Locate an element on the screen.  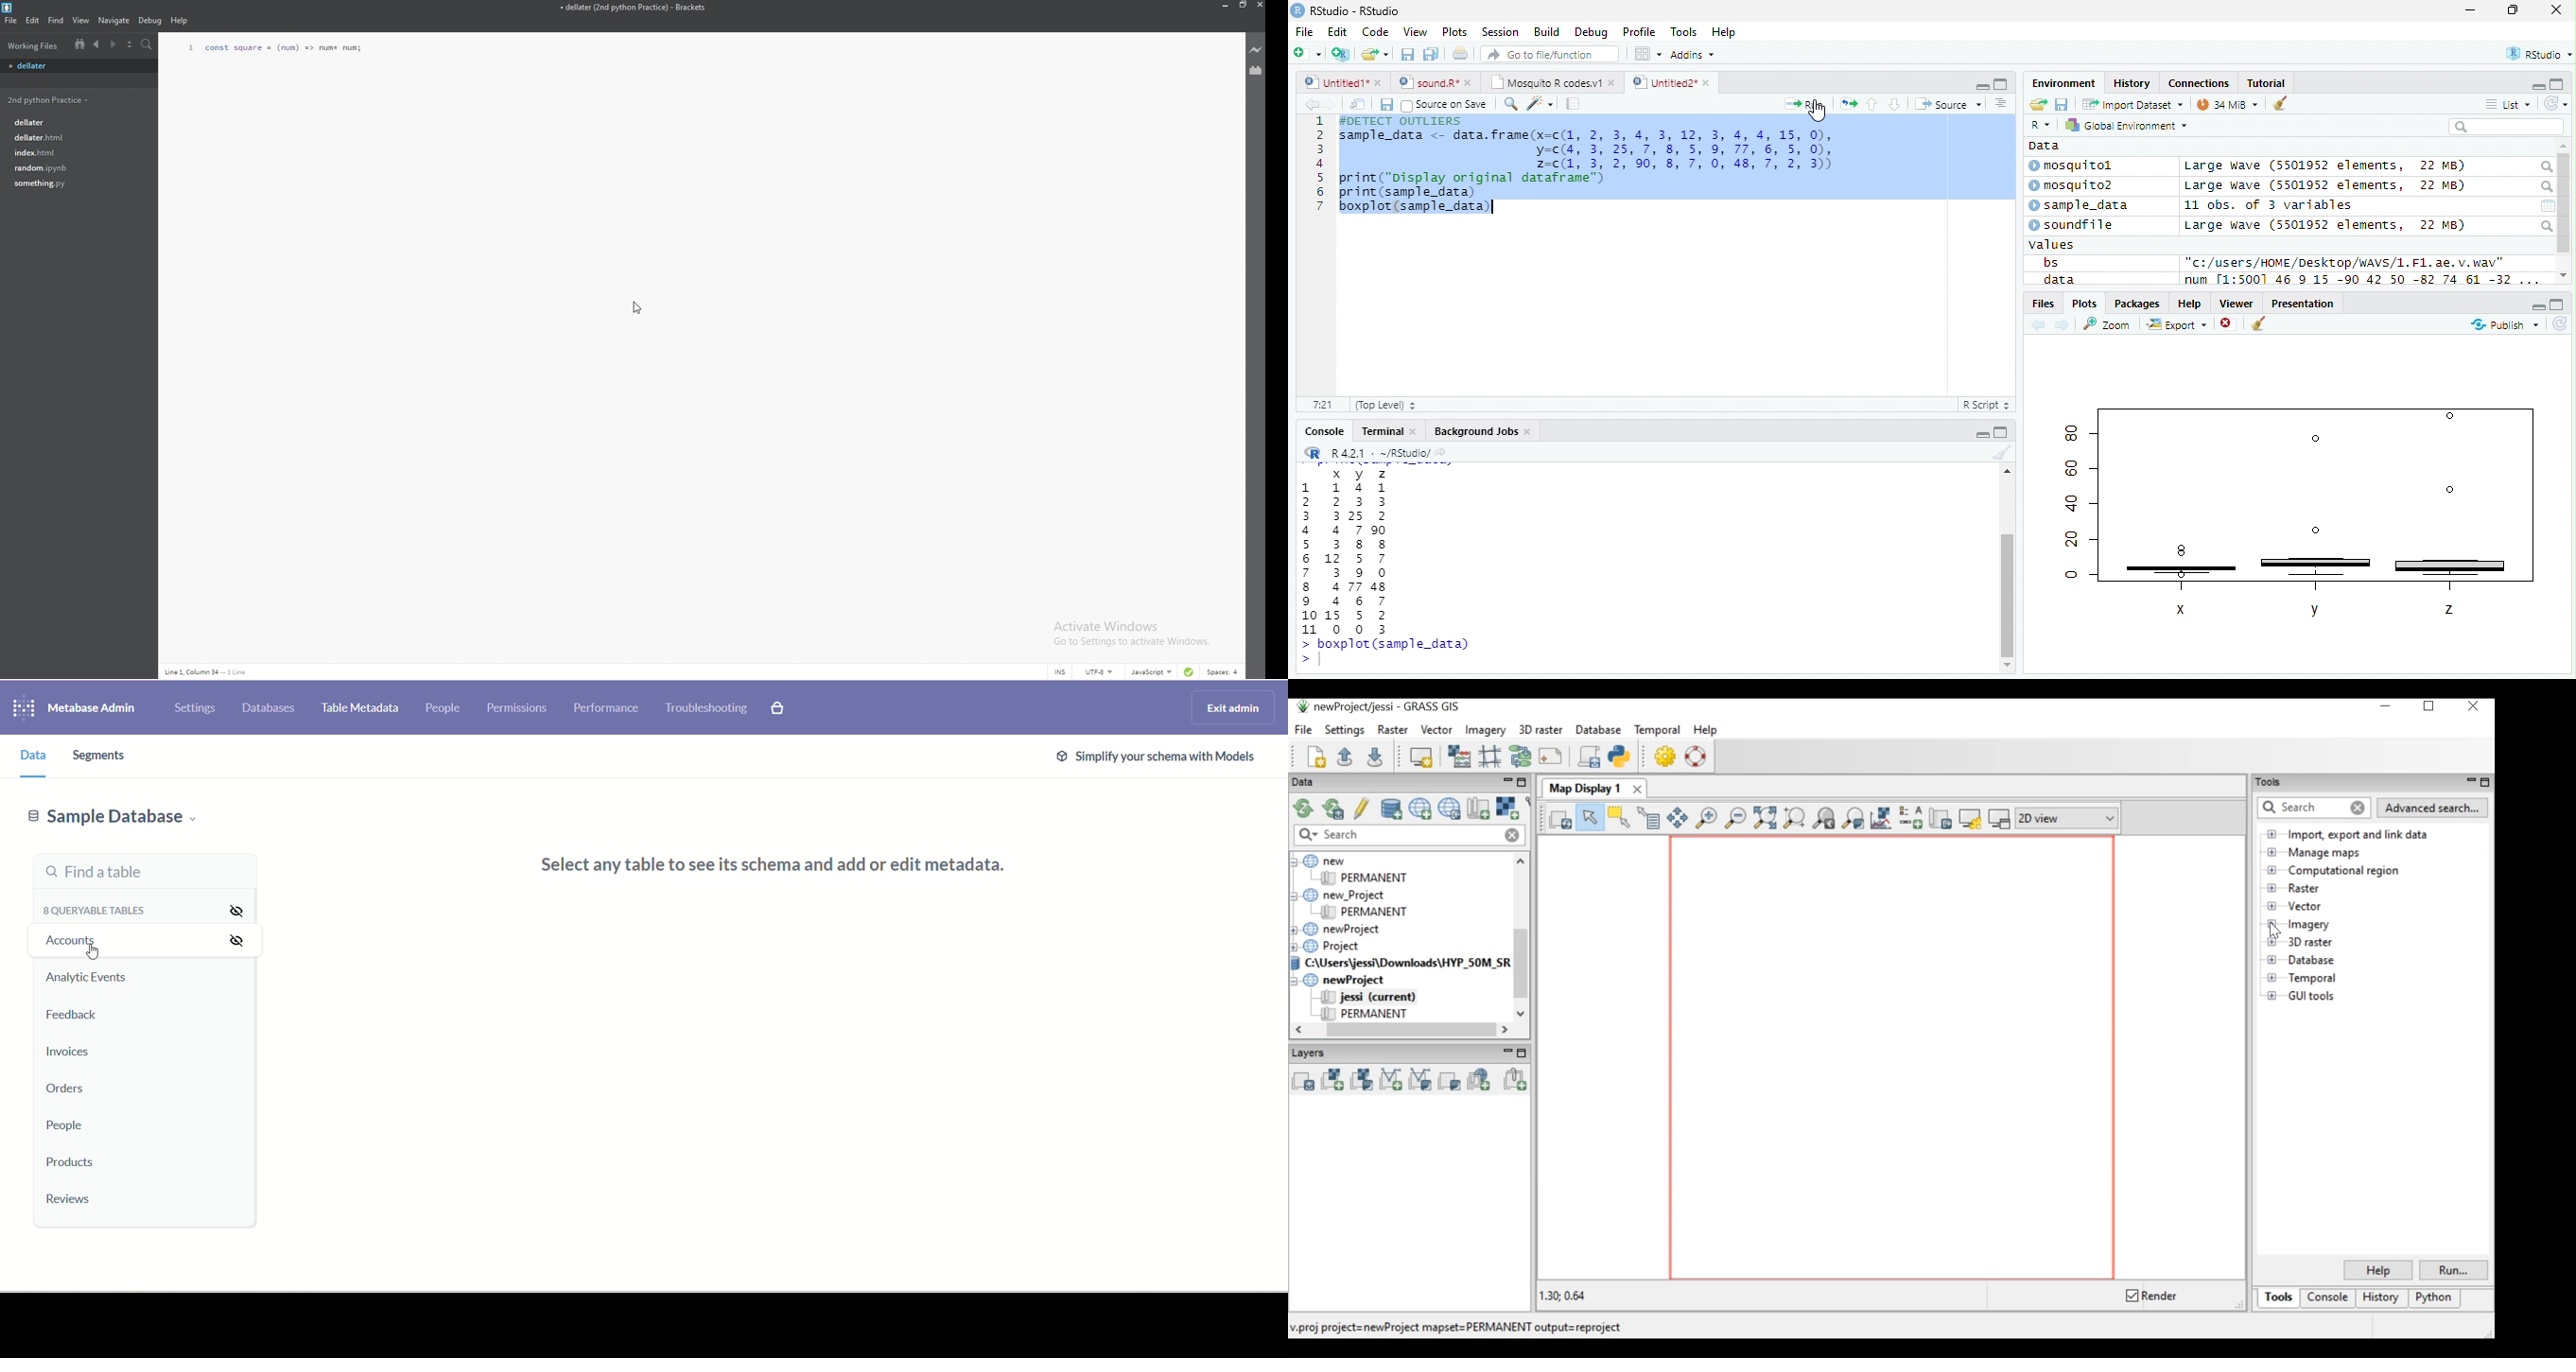
delete file is located at coordinates (2230, 323).